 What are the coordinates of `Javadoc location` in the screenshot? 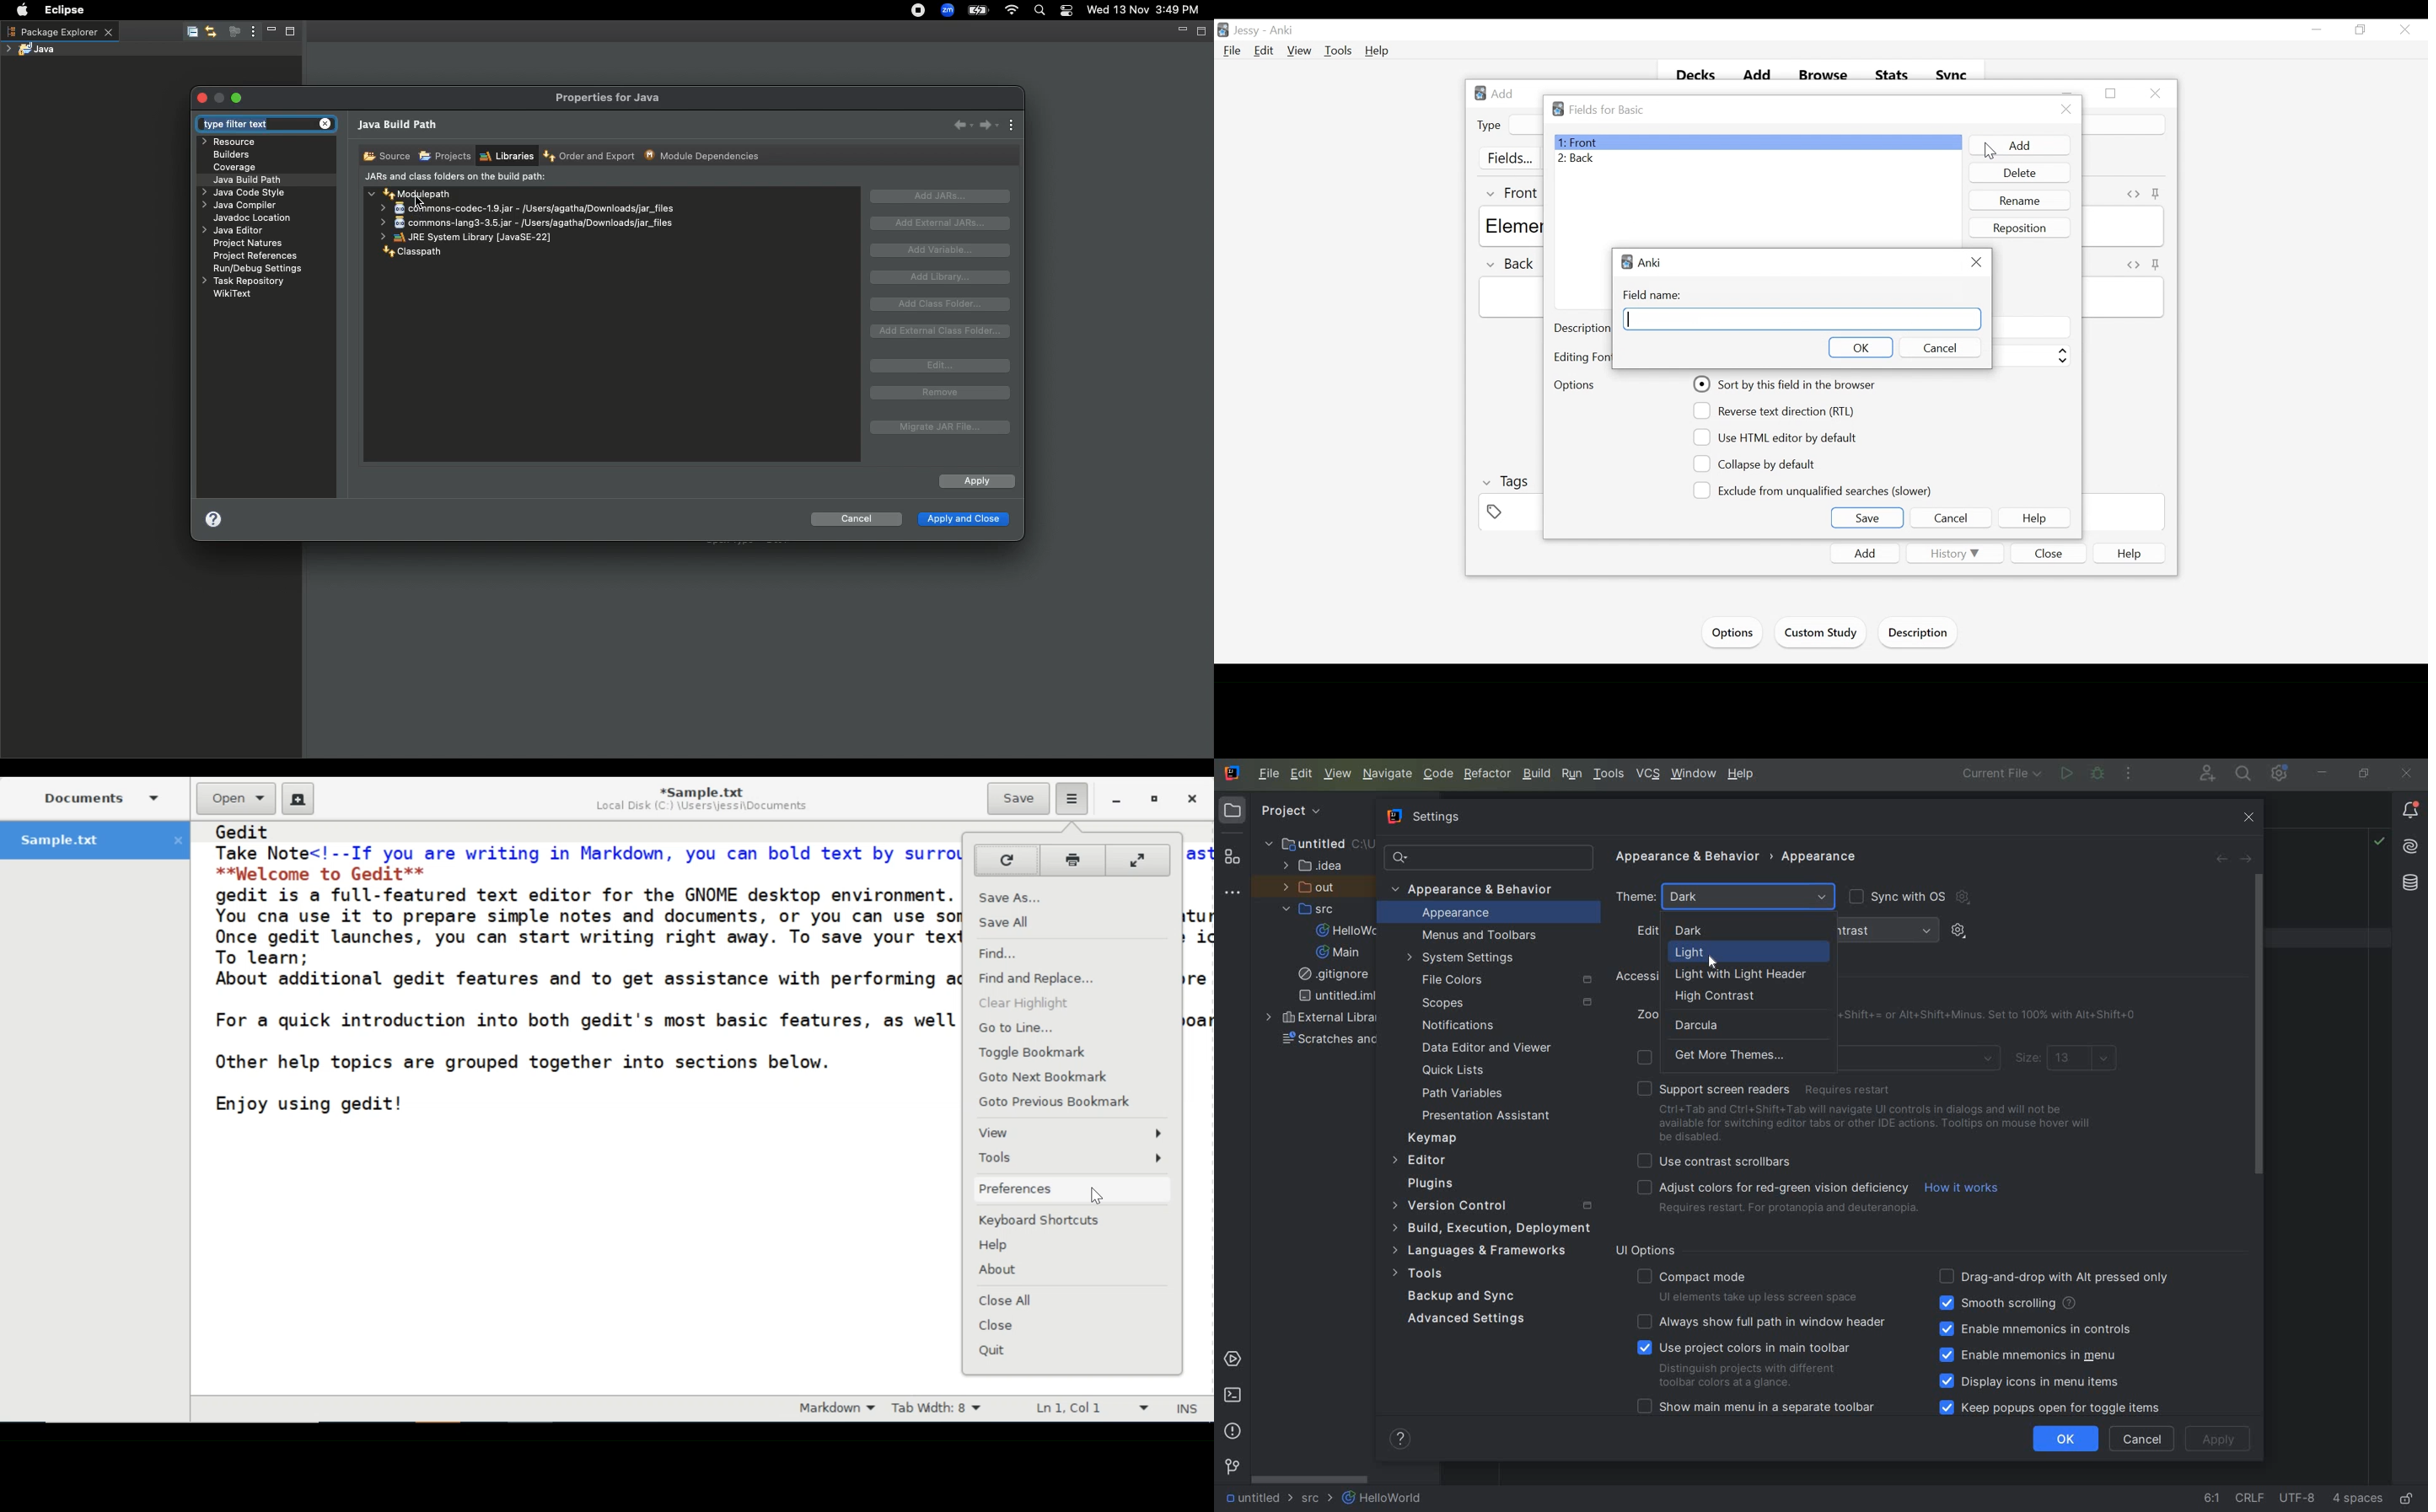 It's located at (254, 219).